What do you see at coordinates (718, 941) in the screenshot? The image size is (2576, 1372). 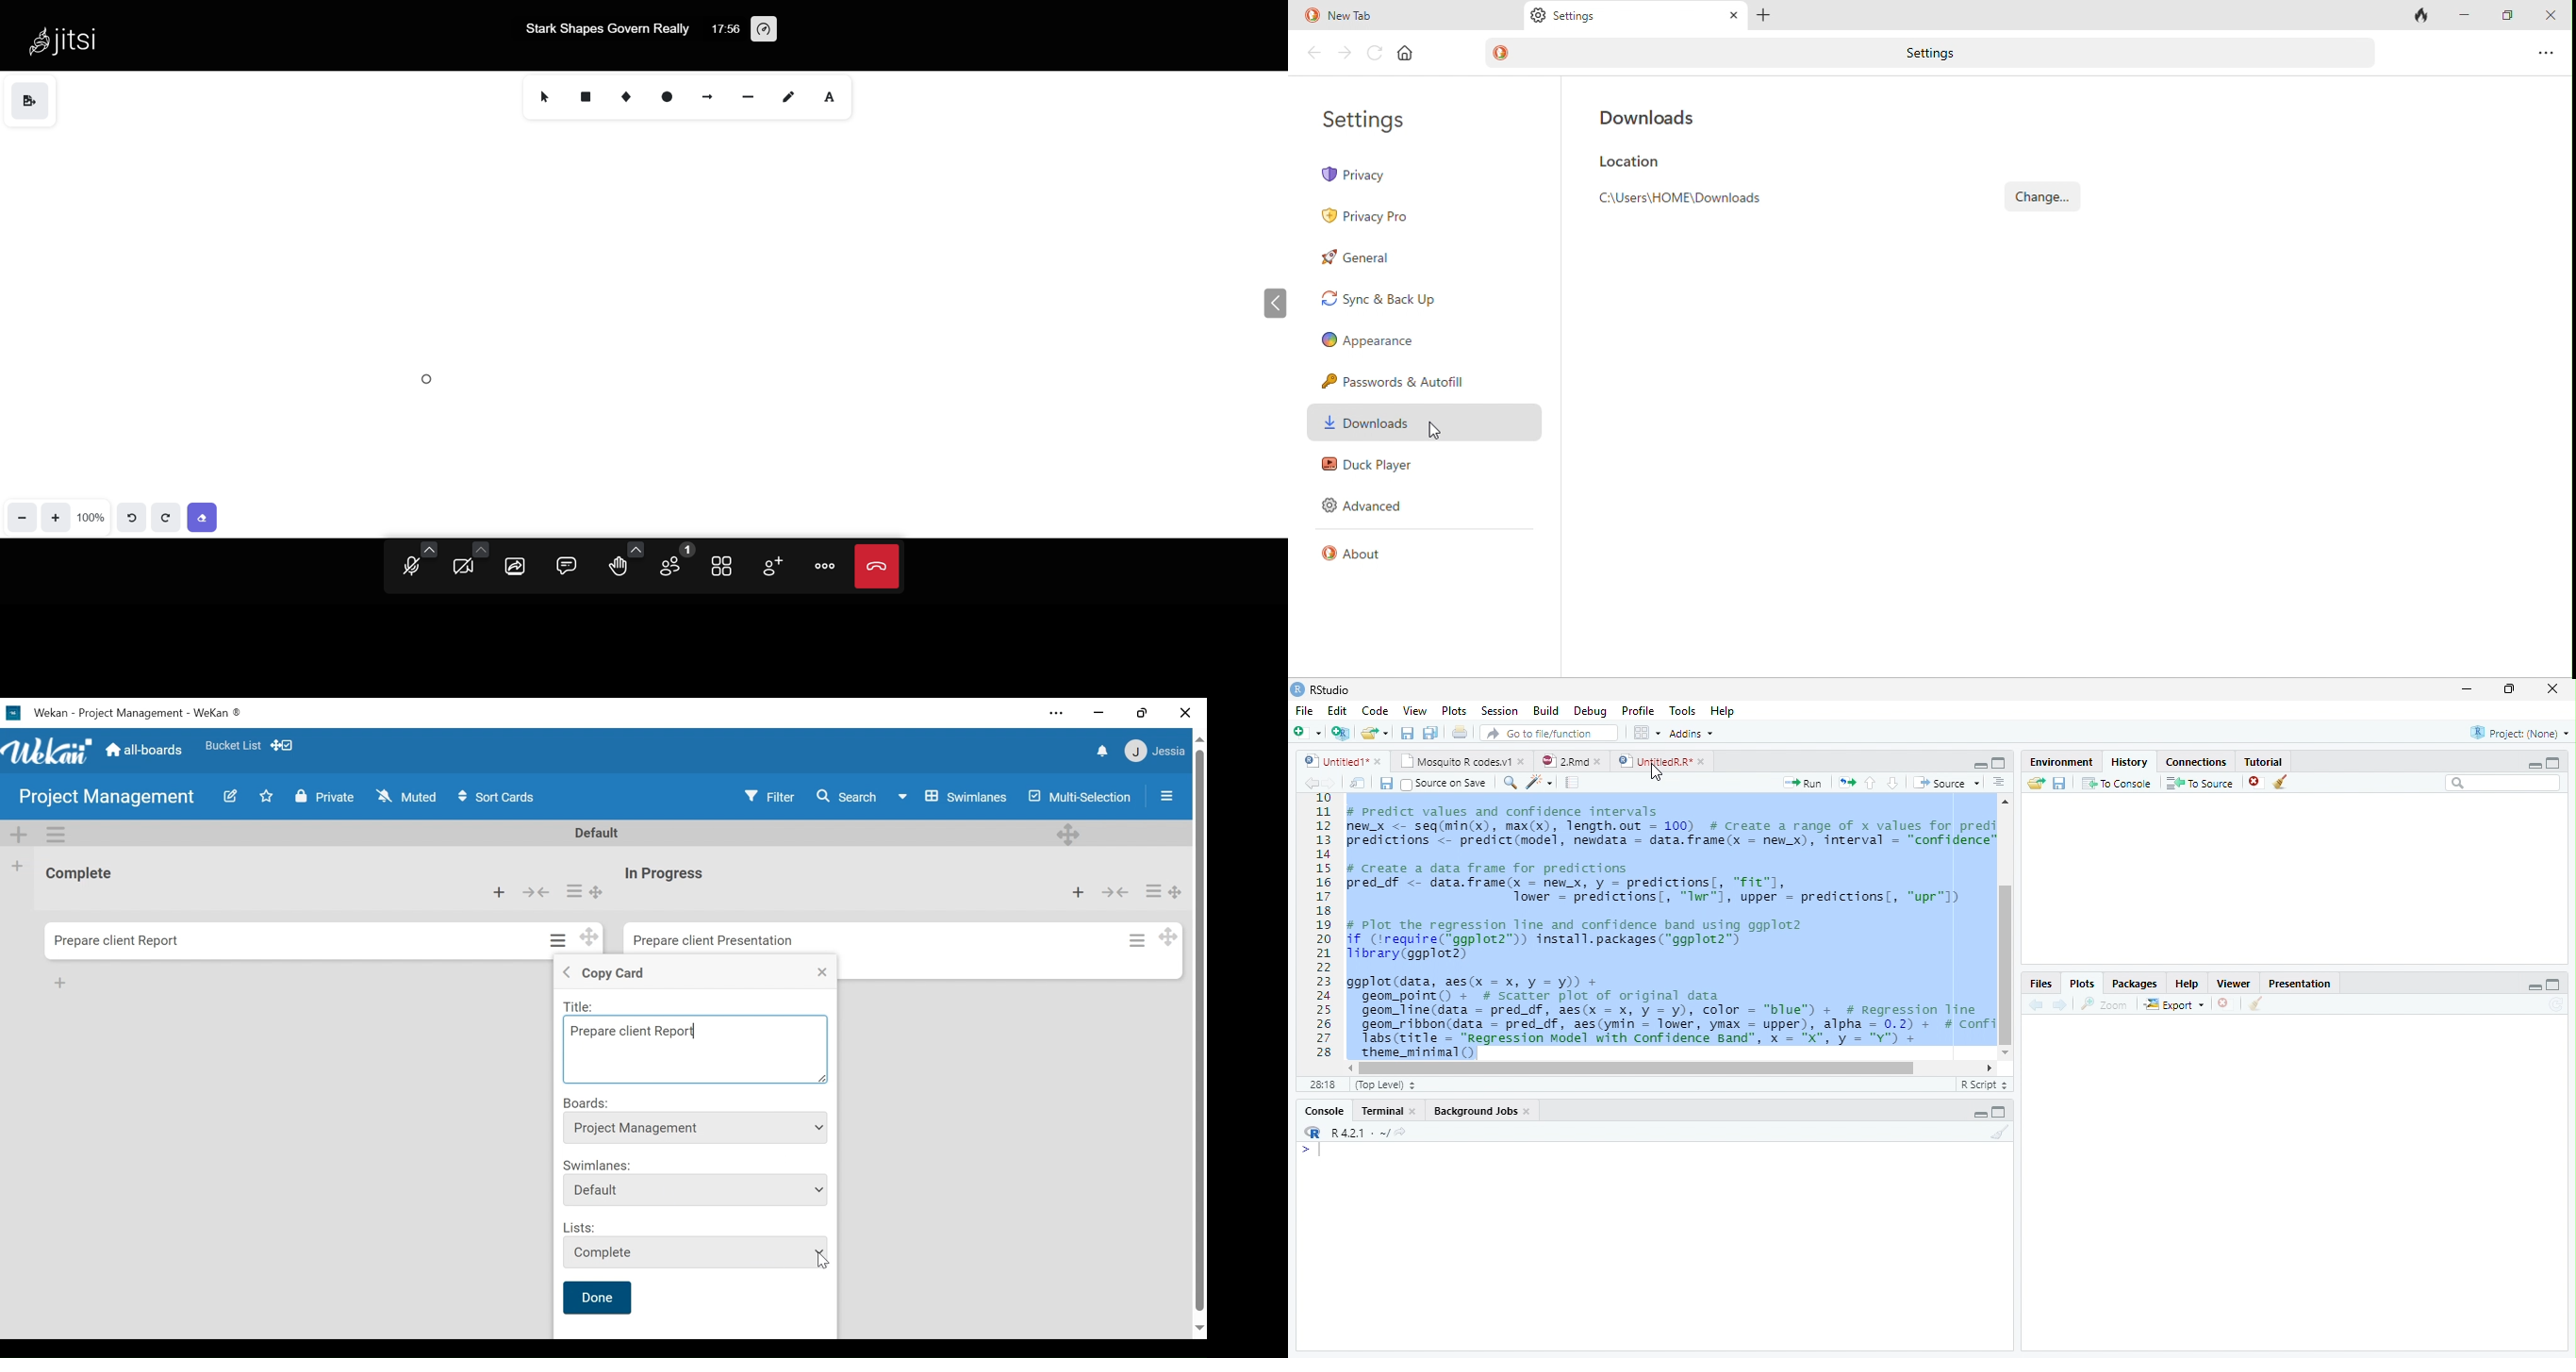 I see `Card Title` at bounding box center [718, 941].